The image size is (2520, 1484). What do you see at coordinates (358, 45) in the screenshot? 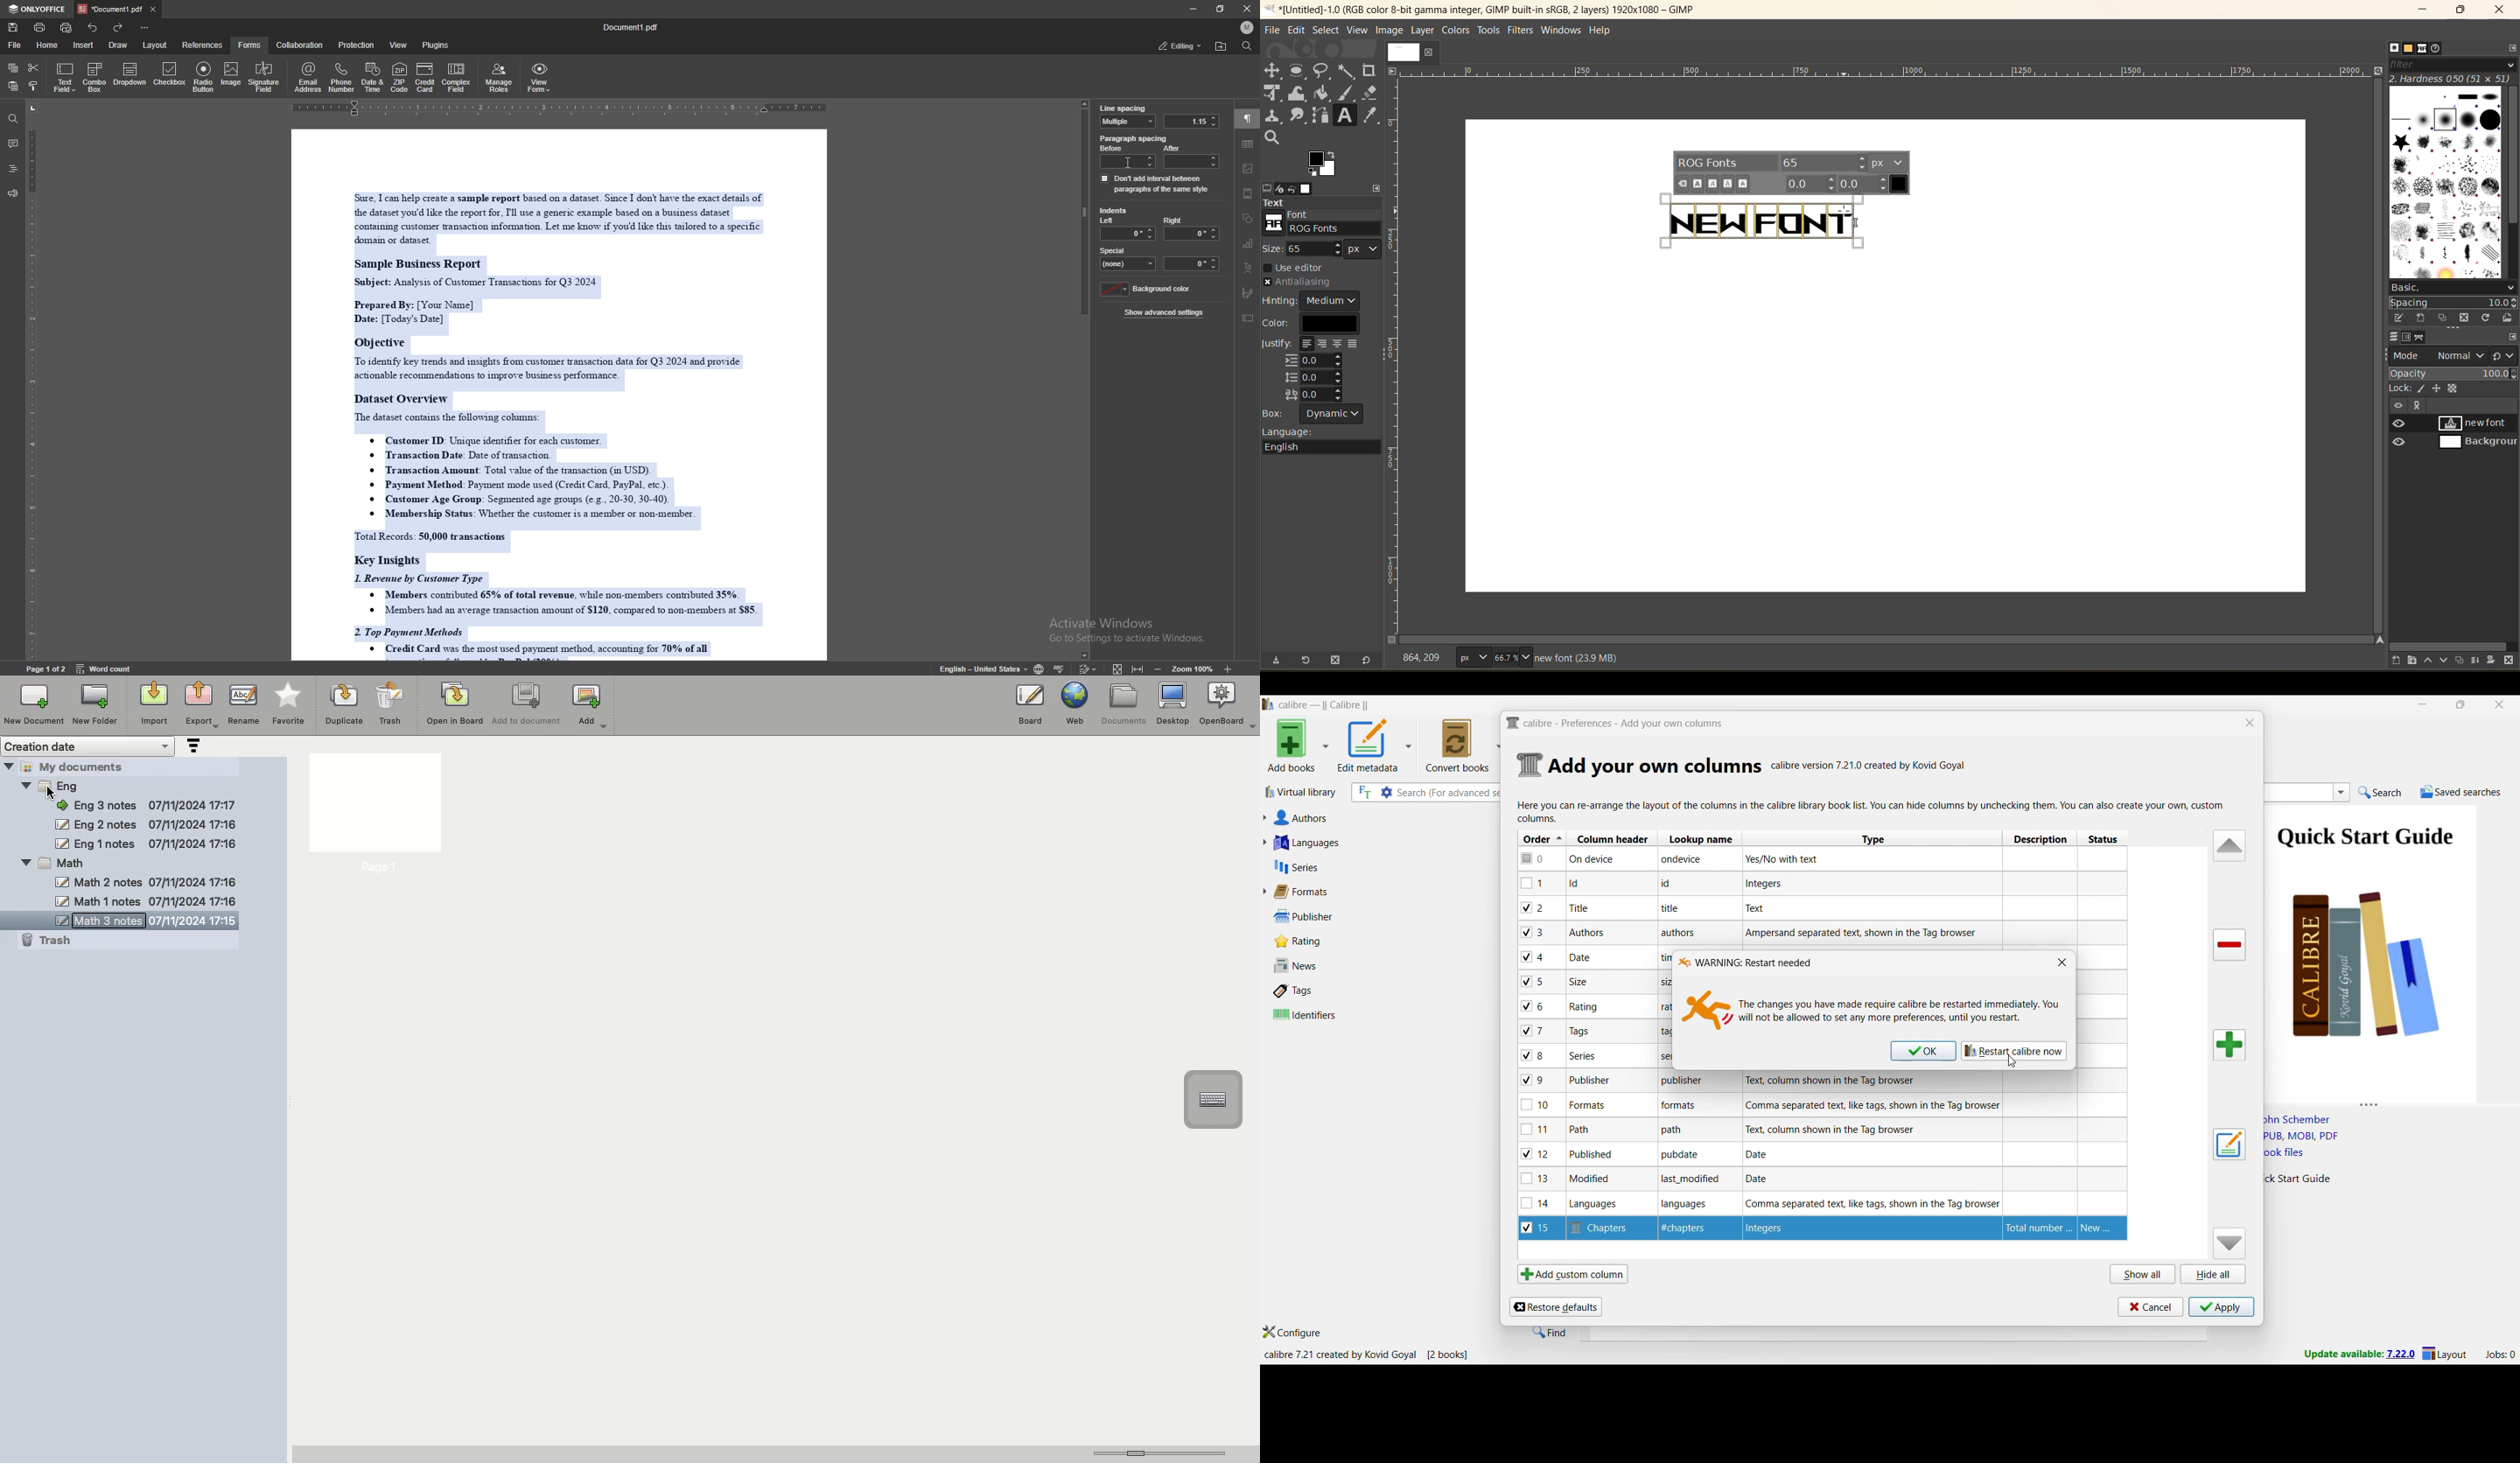
I see `protection` at bounding box center [358, 45].